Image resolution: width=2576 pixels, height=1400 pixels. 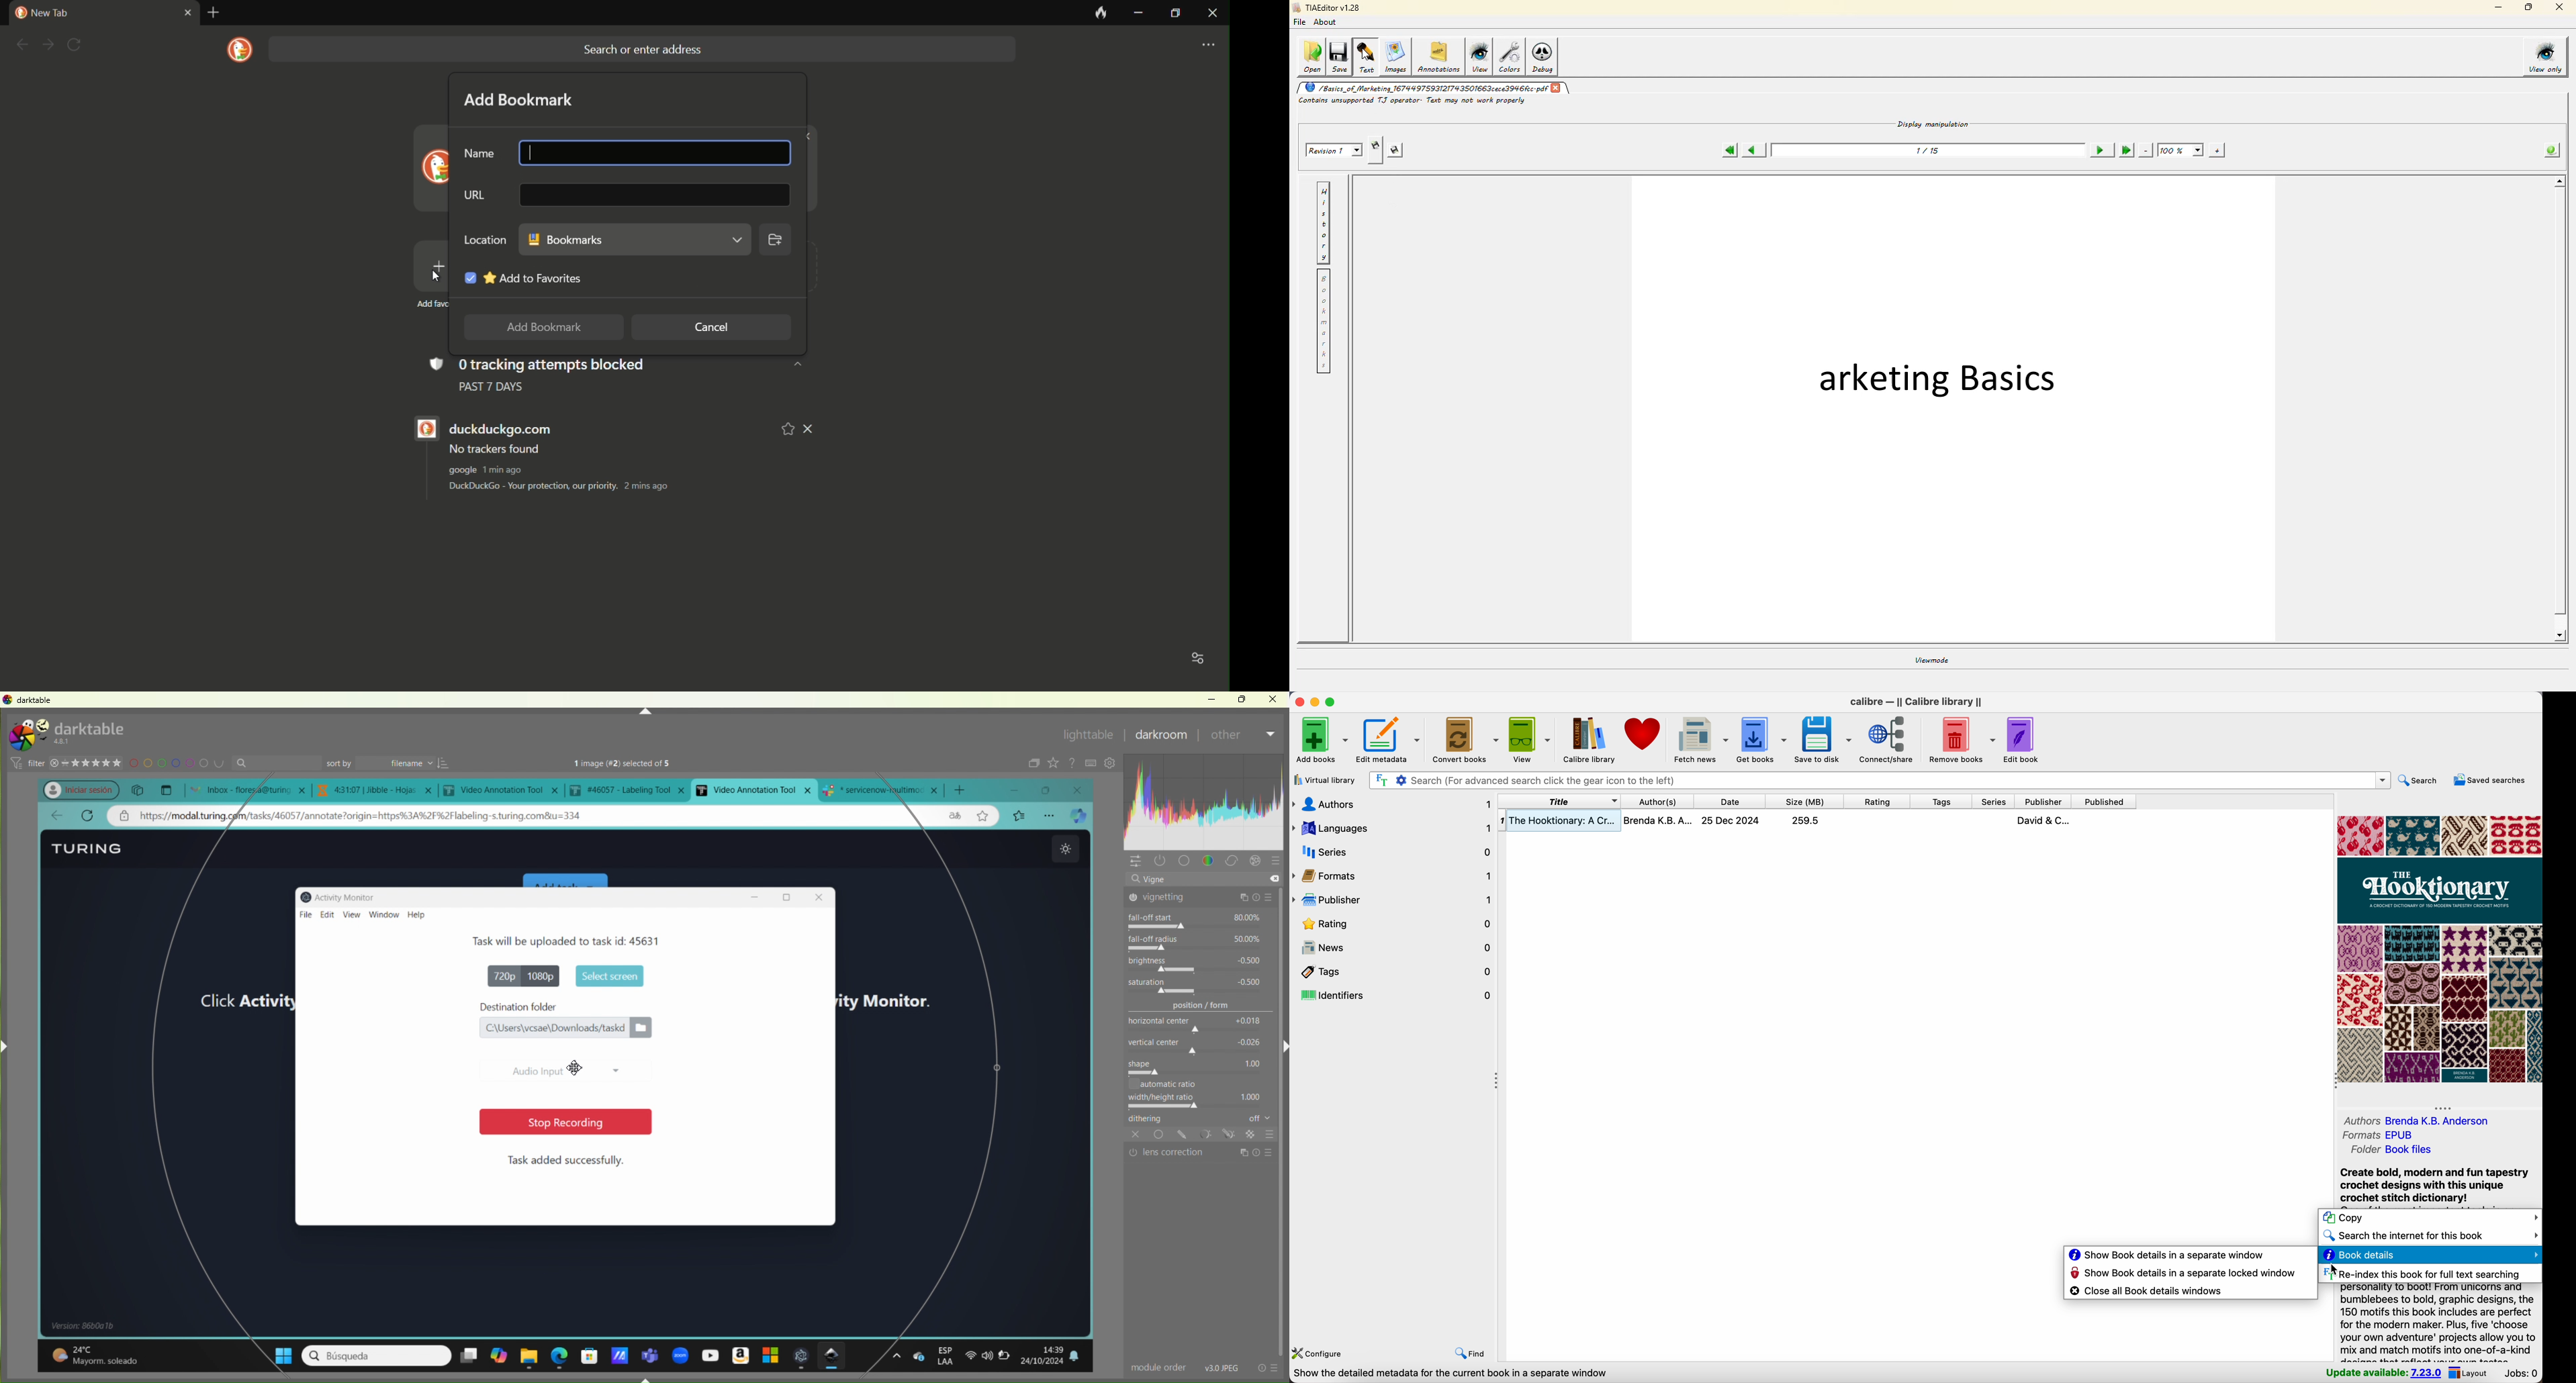 I want to click on temperature details, so click(x=103, y=1351).